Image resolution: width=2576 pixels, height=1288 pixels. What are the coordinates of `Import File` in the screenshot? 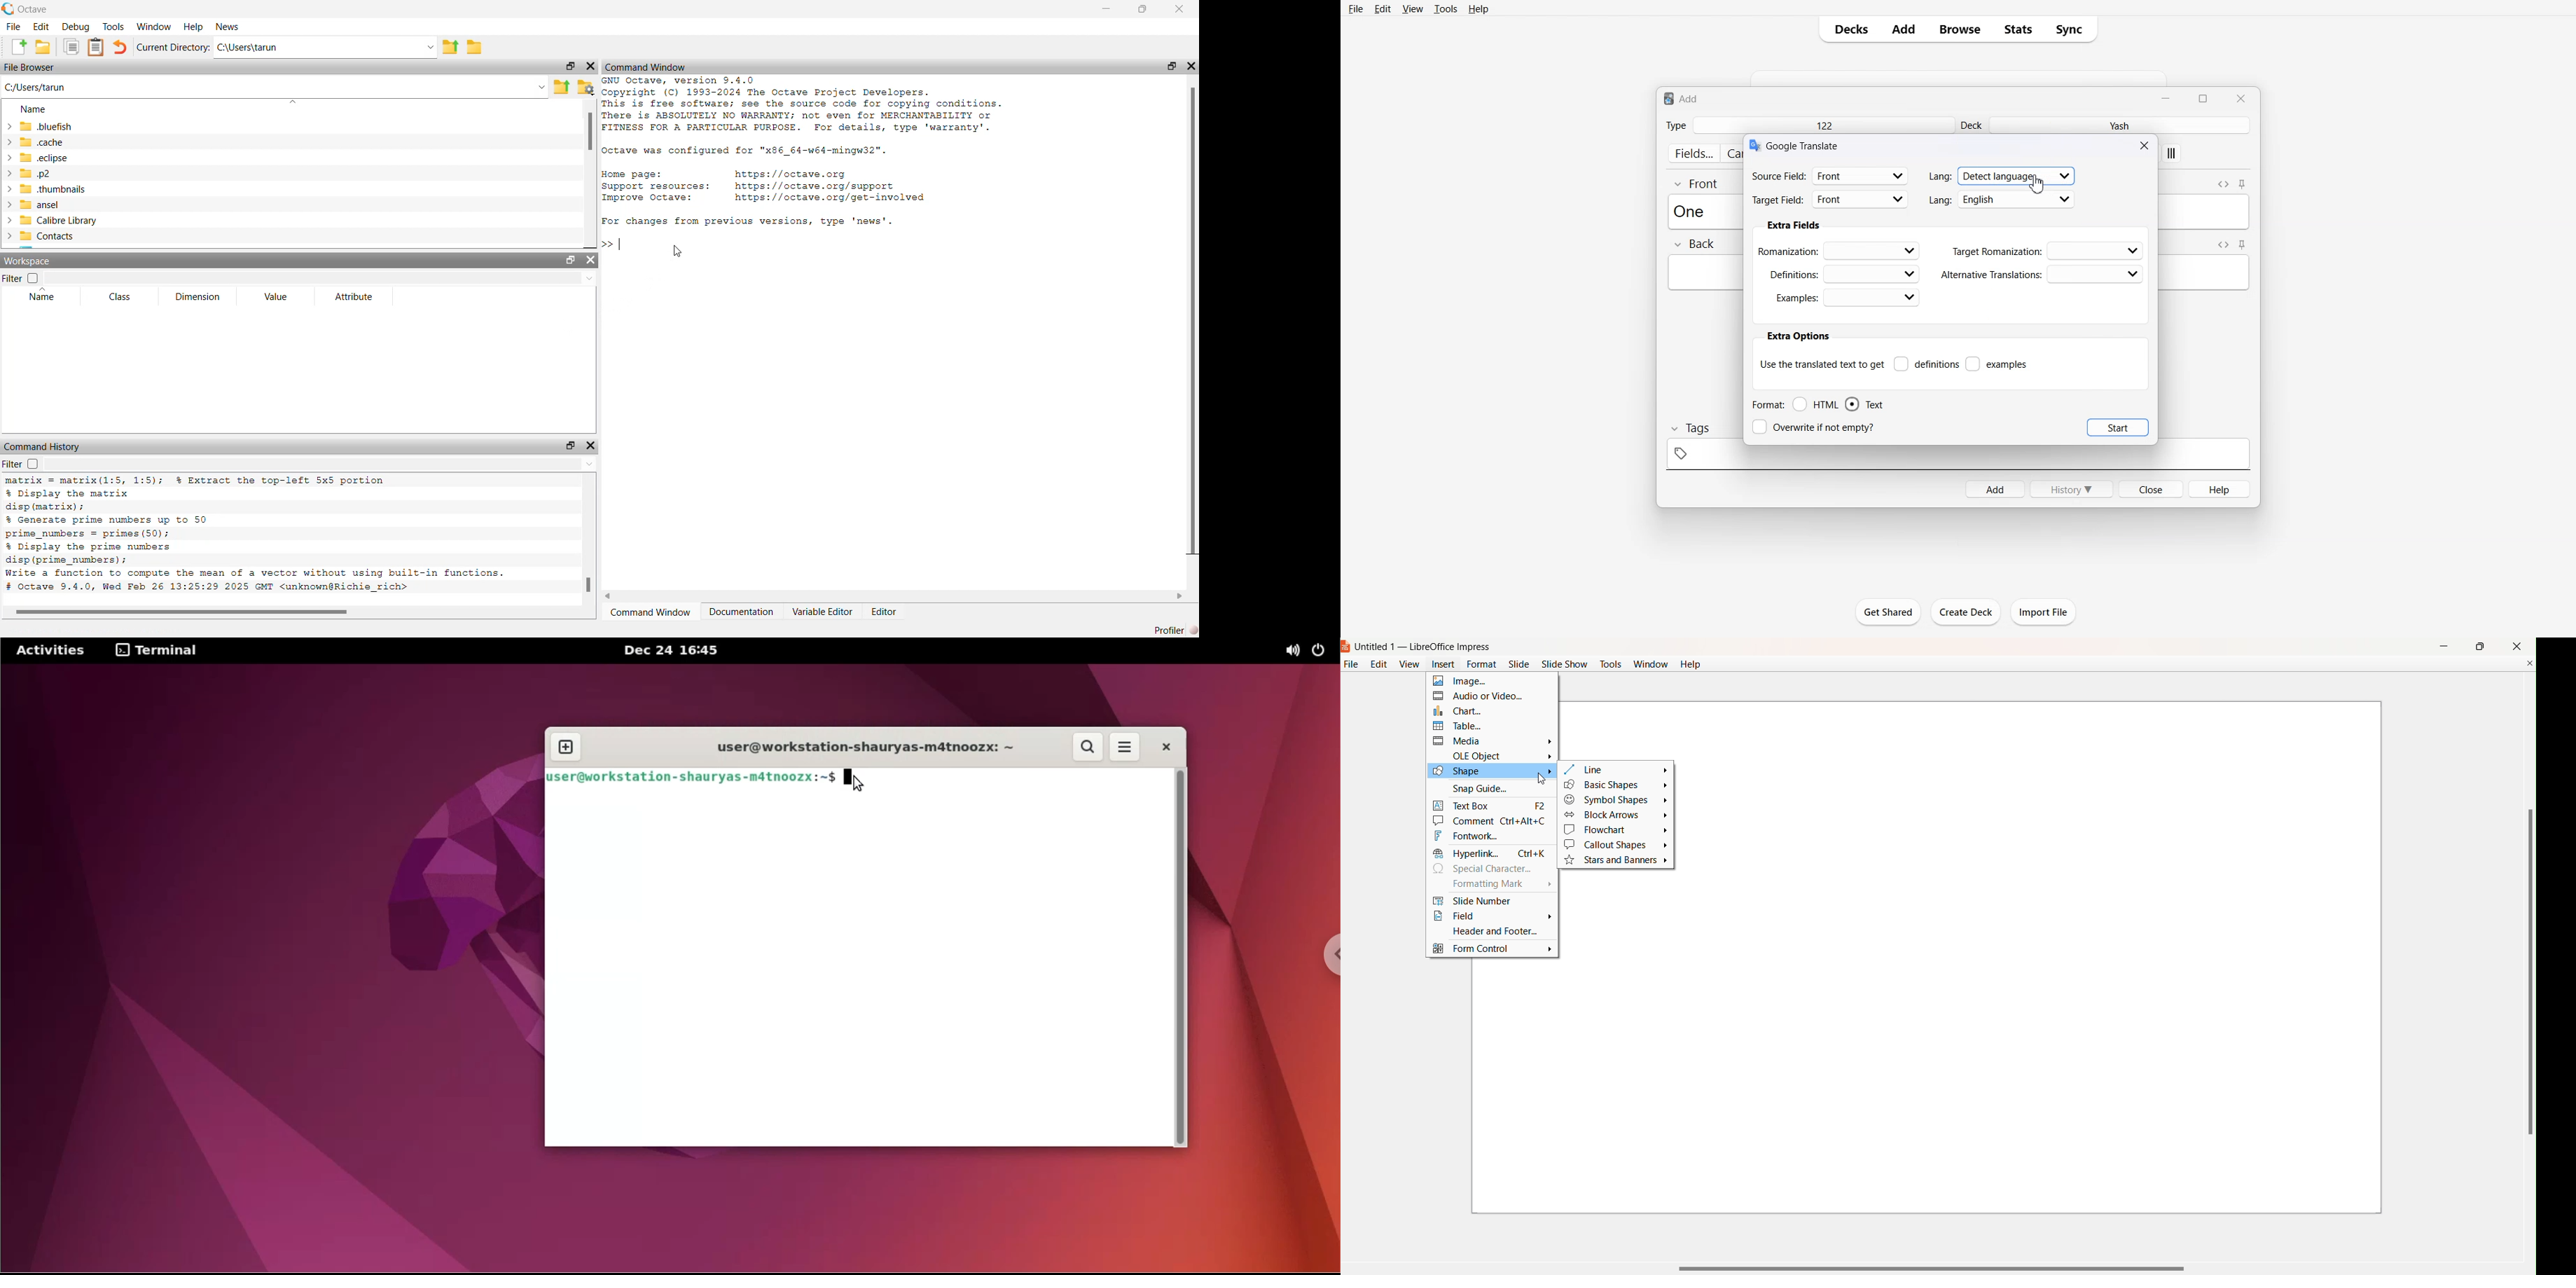 It's located at (2044, 612).